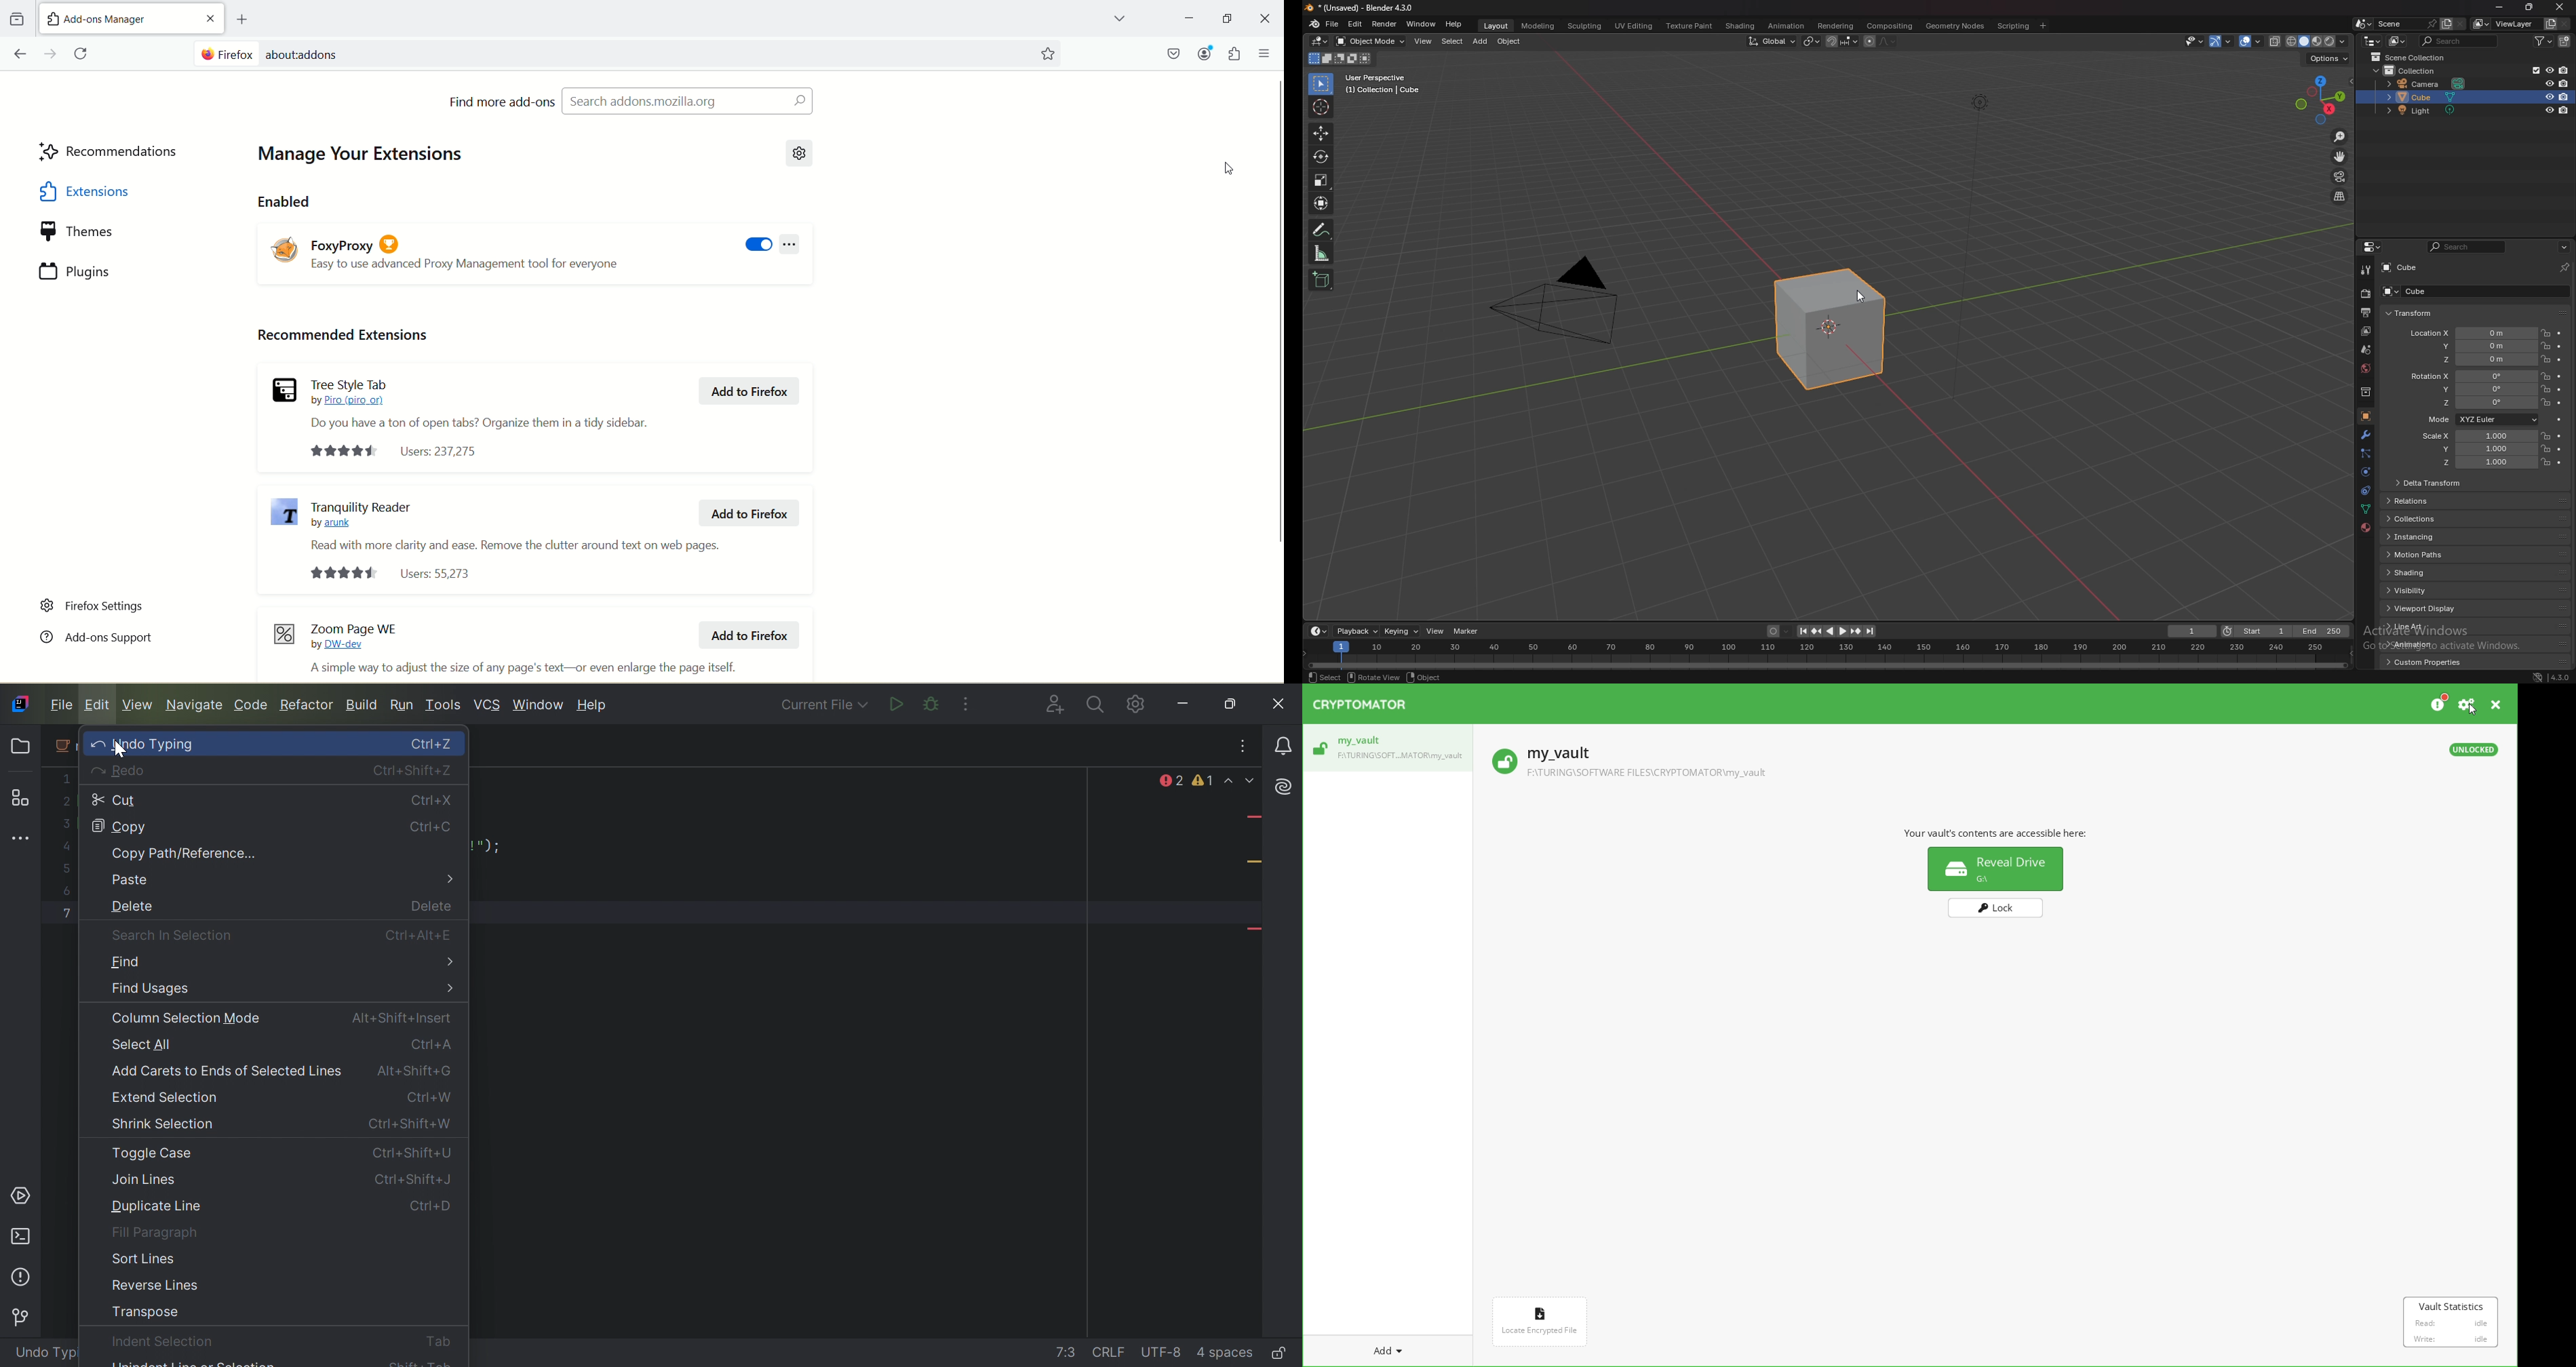  Describe the element at coordinates (751, 391) in the screenshot. I see `Add to firefox` at that location.